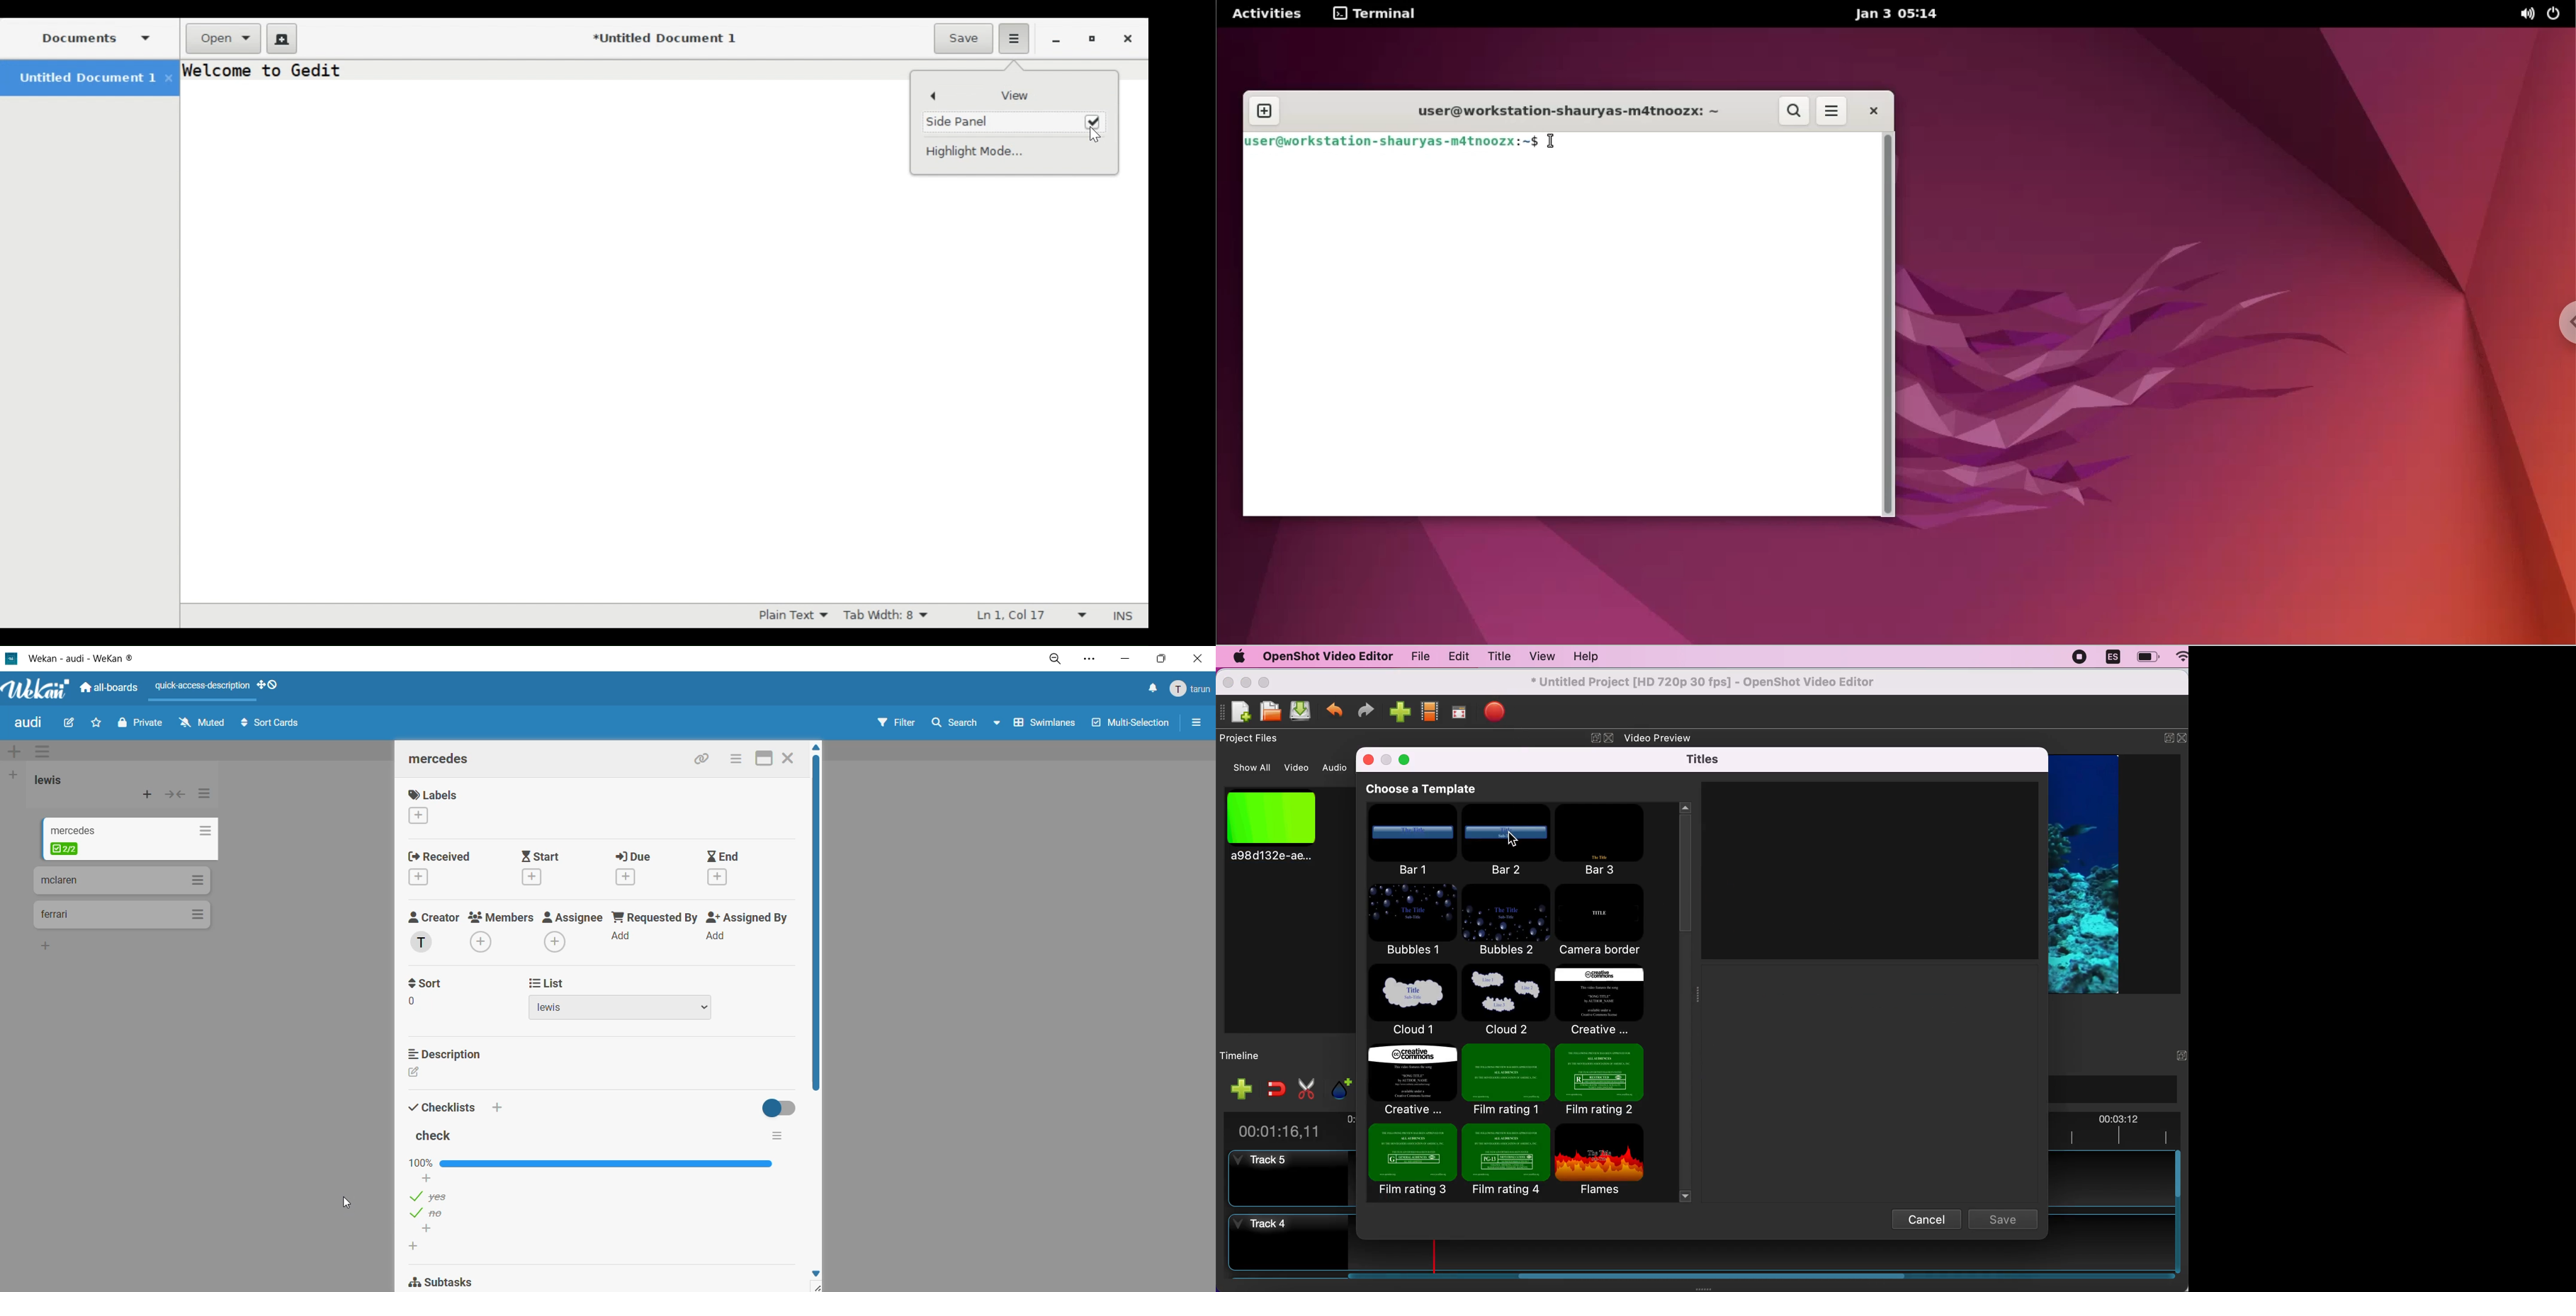 Image resolution: width=2576 pixels, height=1316 pixels. Describe the element at coordinates (273, 686) in the screenshot. I see `show desktop drag handles` at that location.